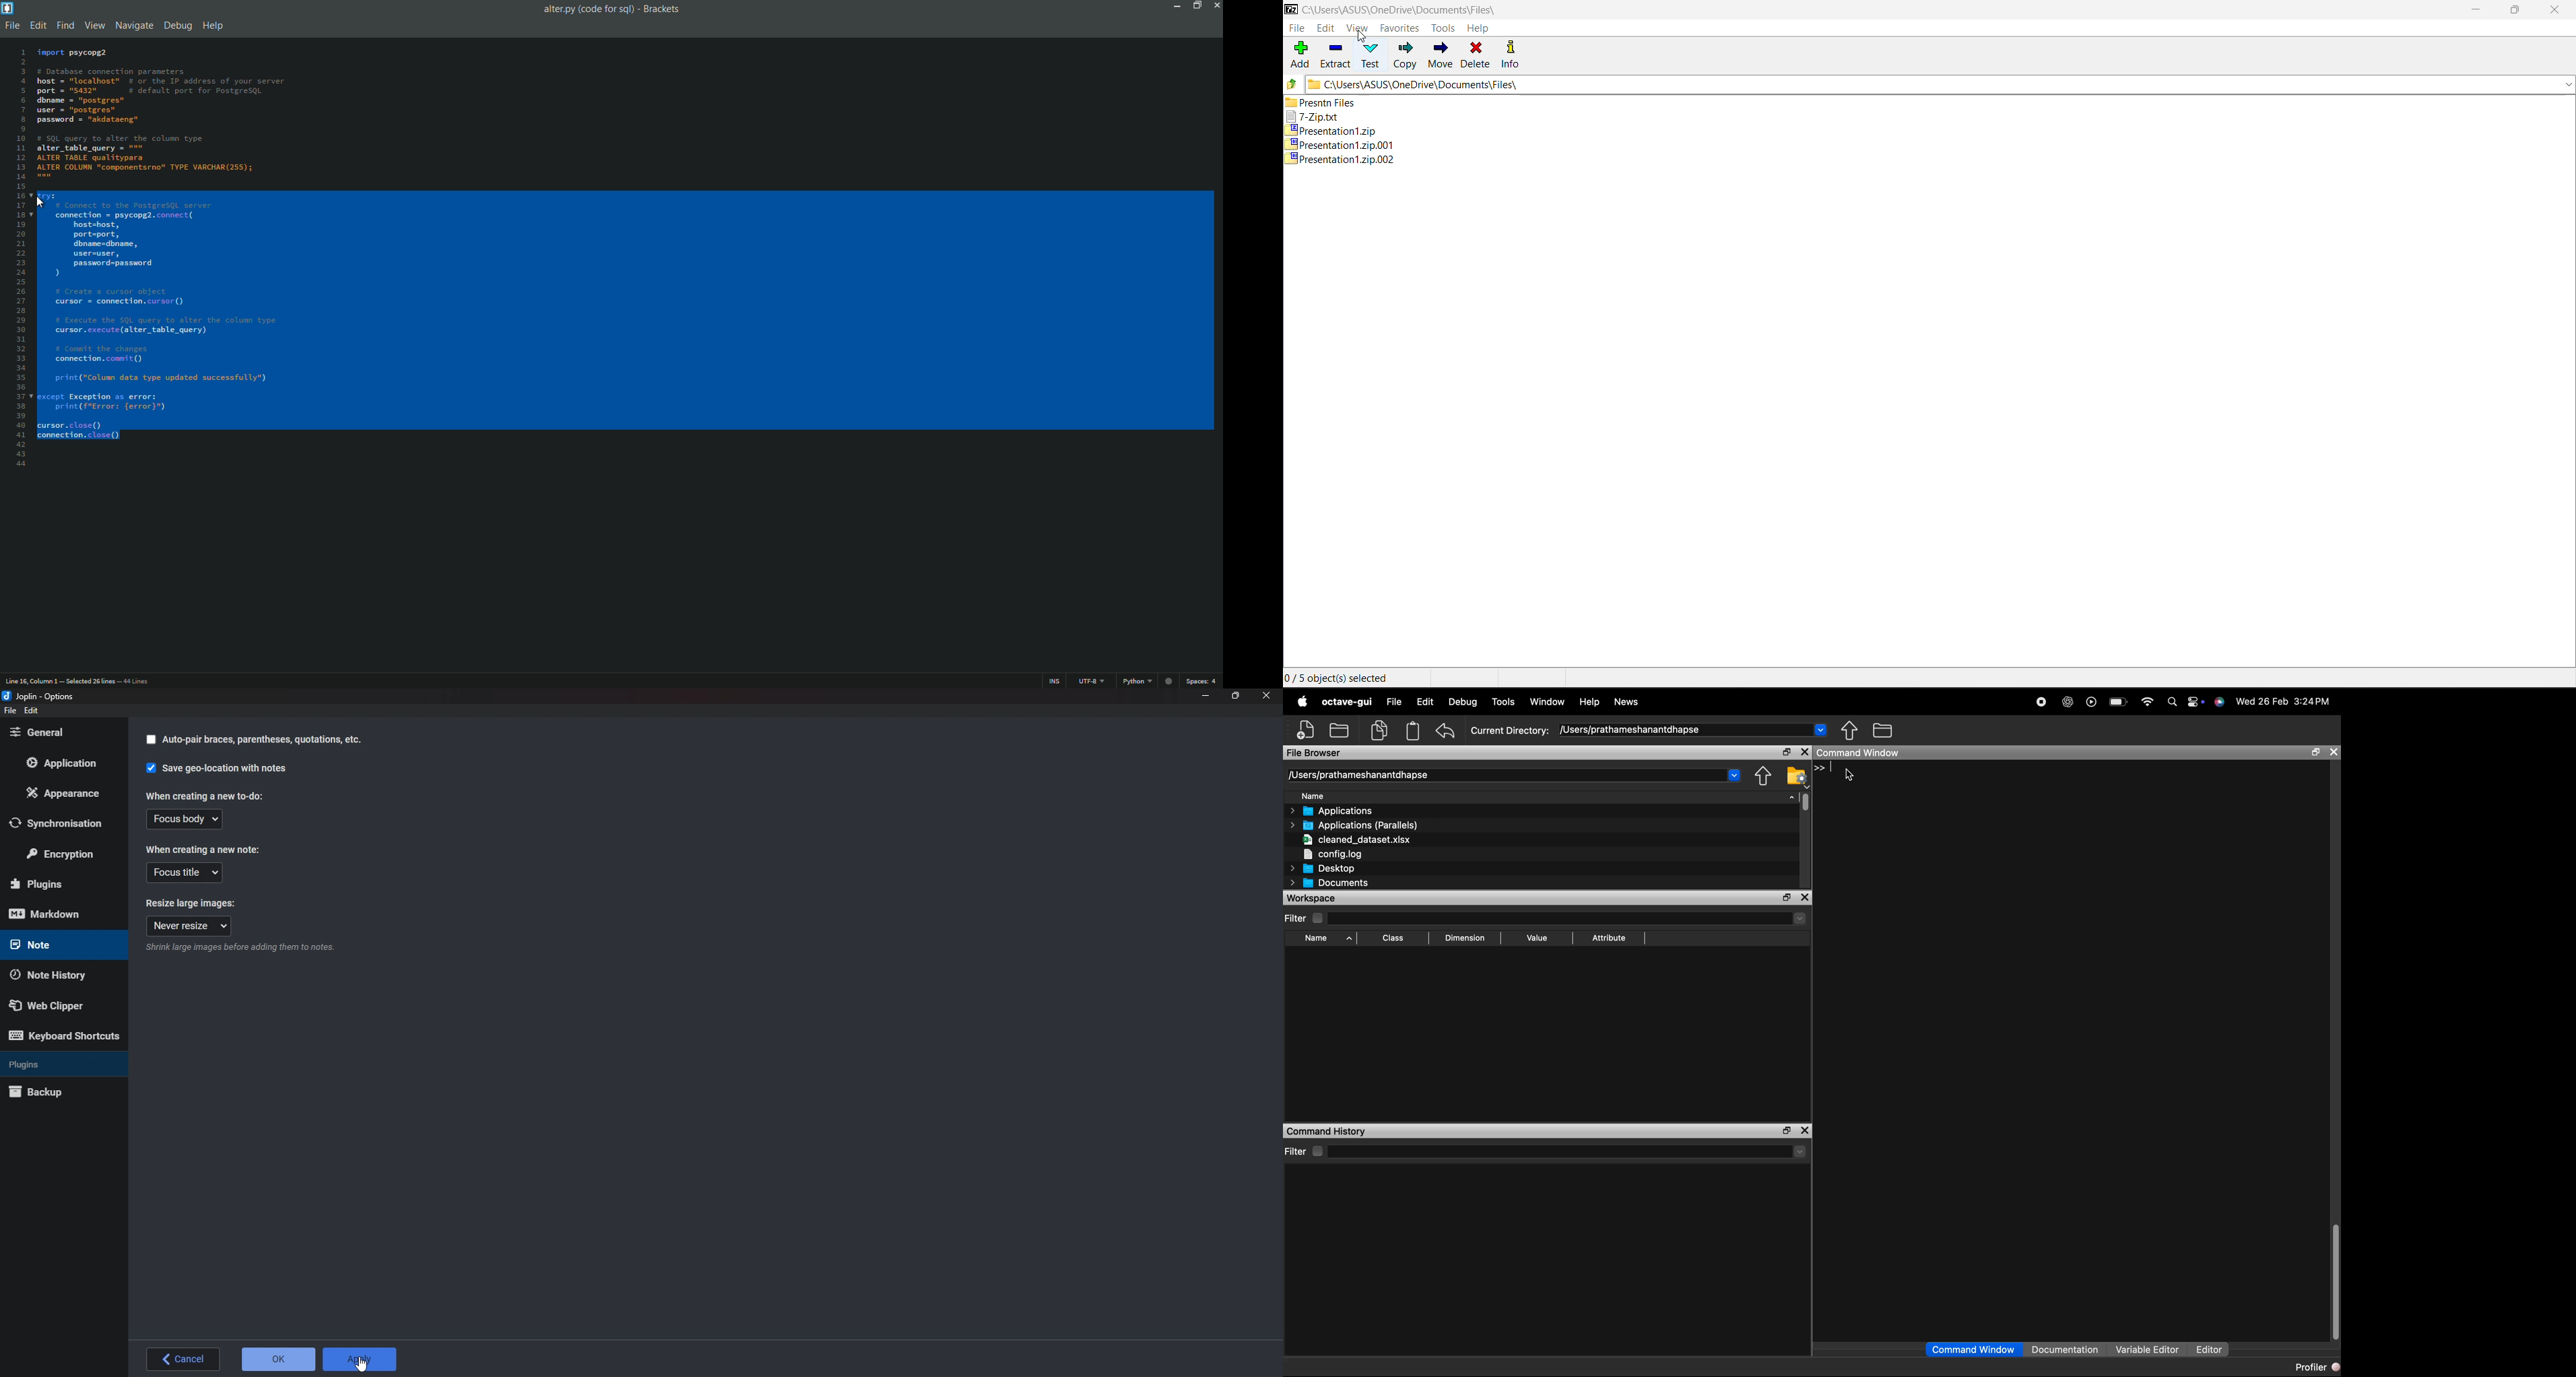 This screenshot has width=2576, height=1400. I want to click on Value, so click(1536, 937).